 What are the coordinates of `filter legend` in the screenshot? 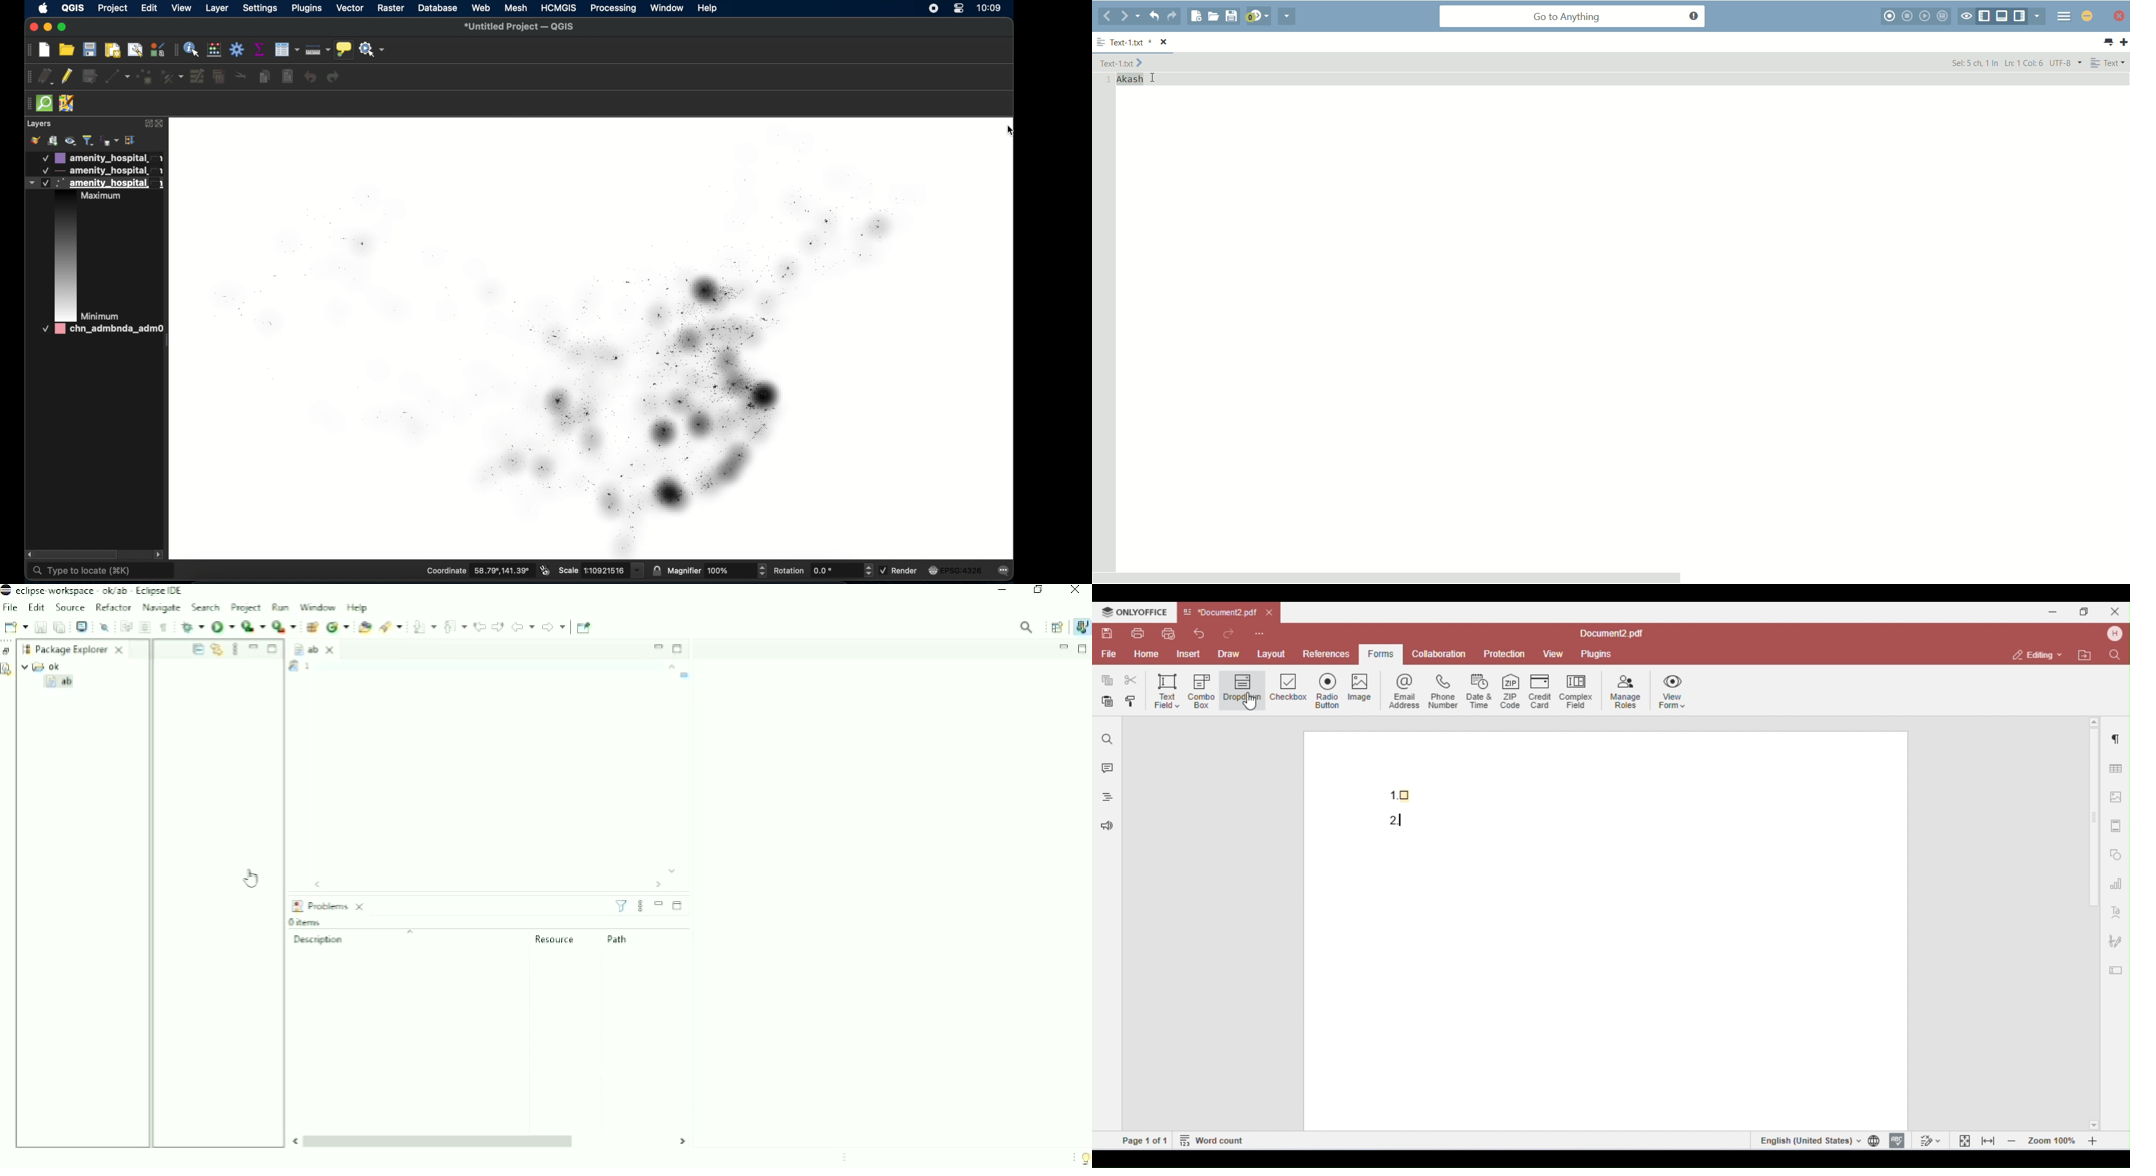 It's located at (88, 141).